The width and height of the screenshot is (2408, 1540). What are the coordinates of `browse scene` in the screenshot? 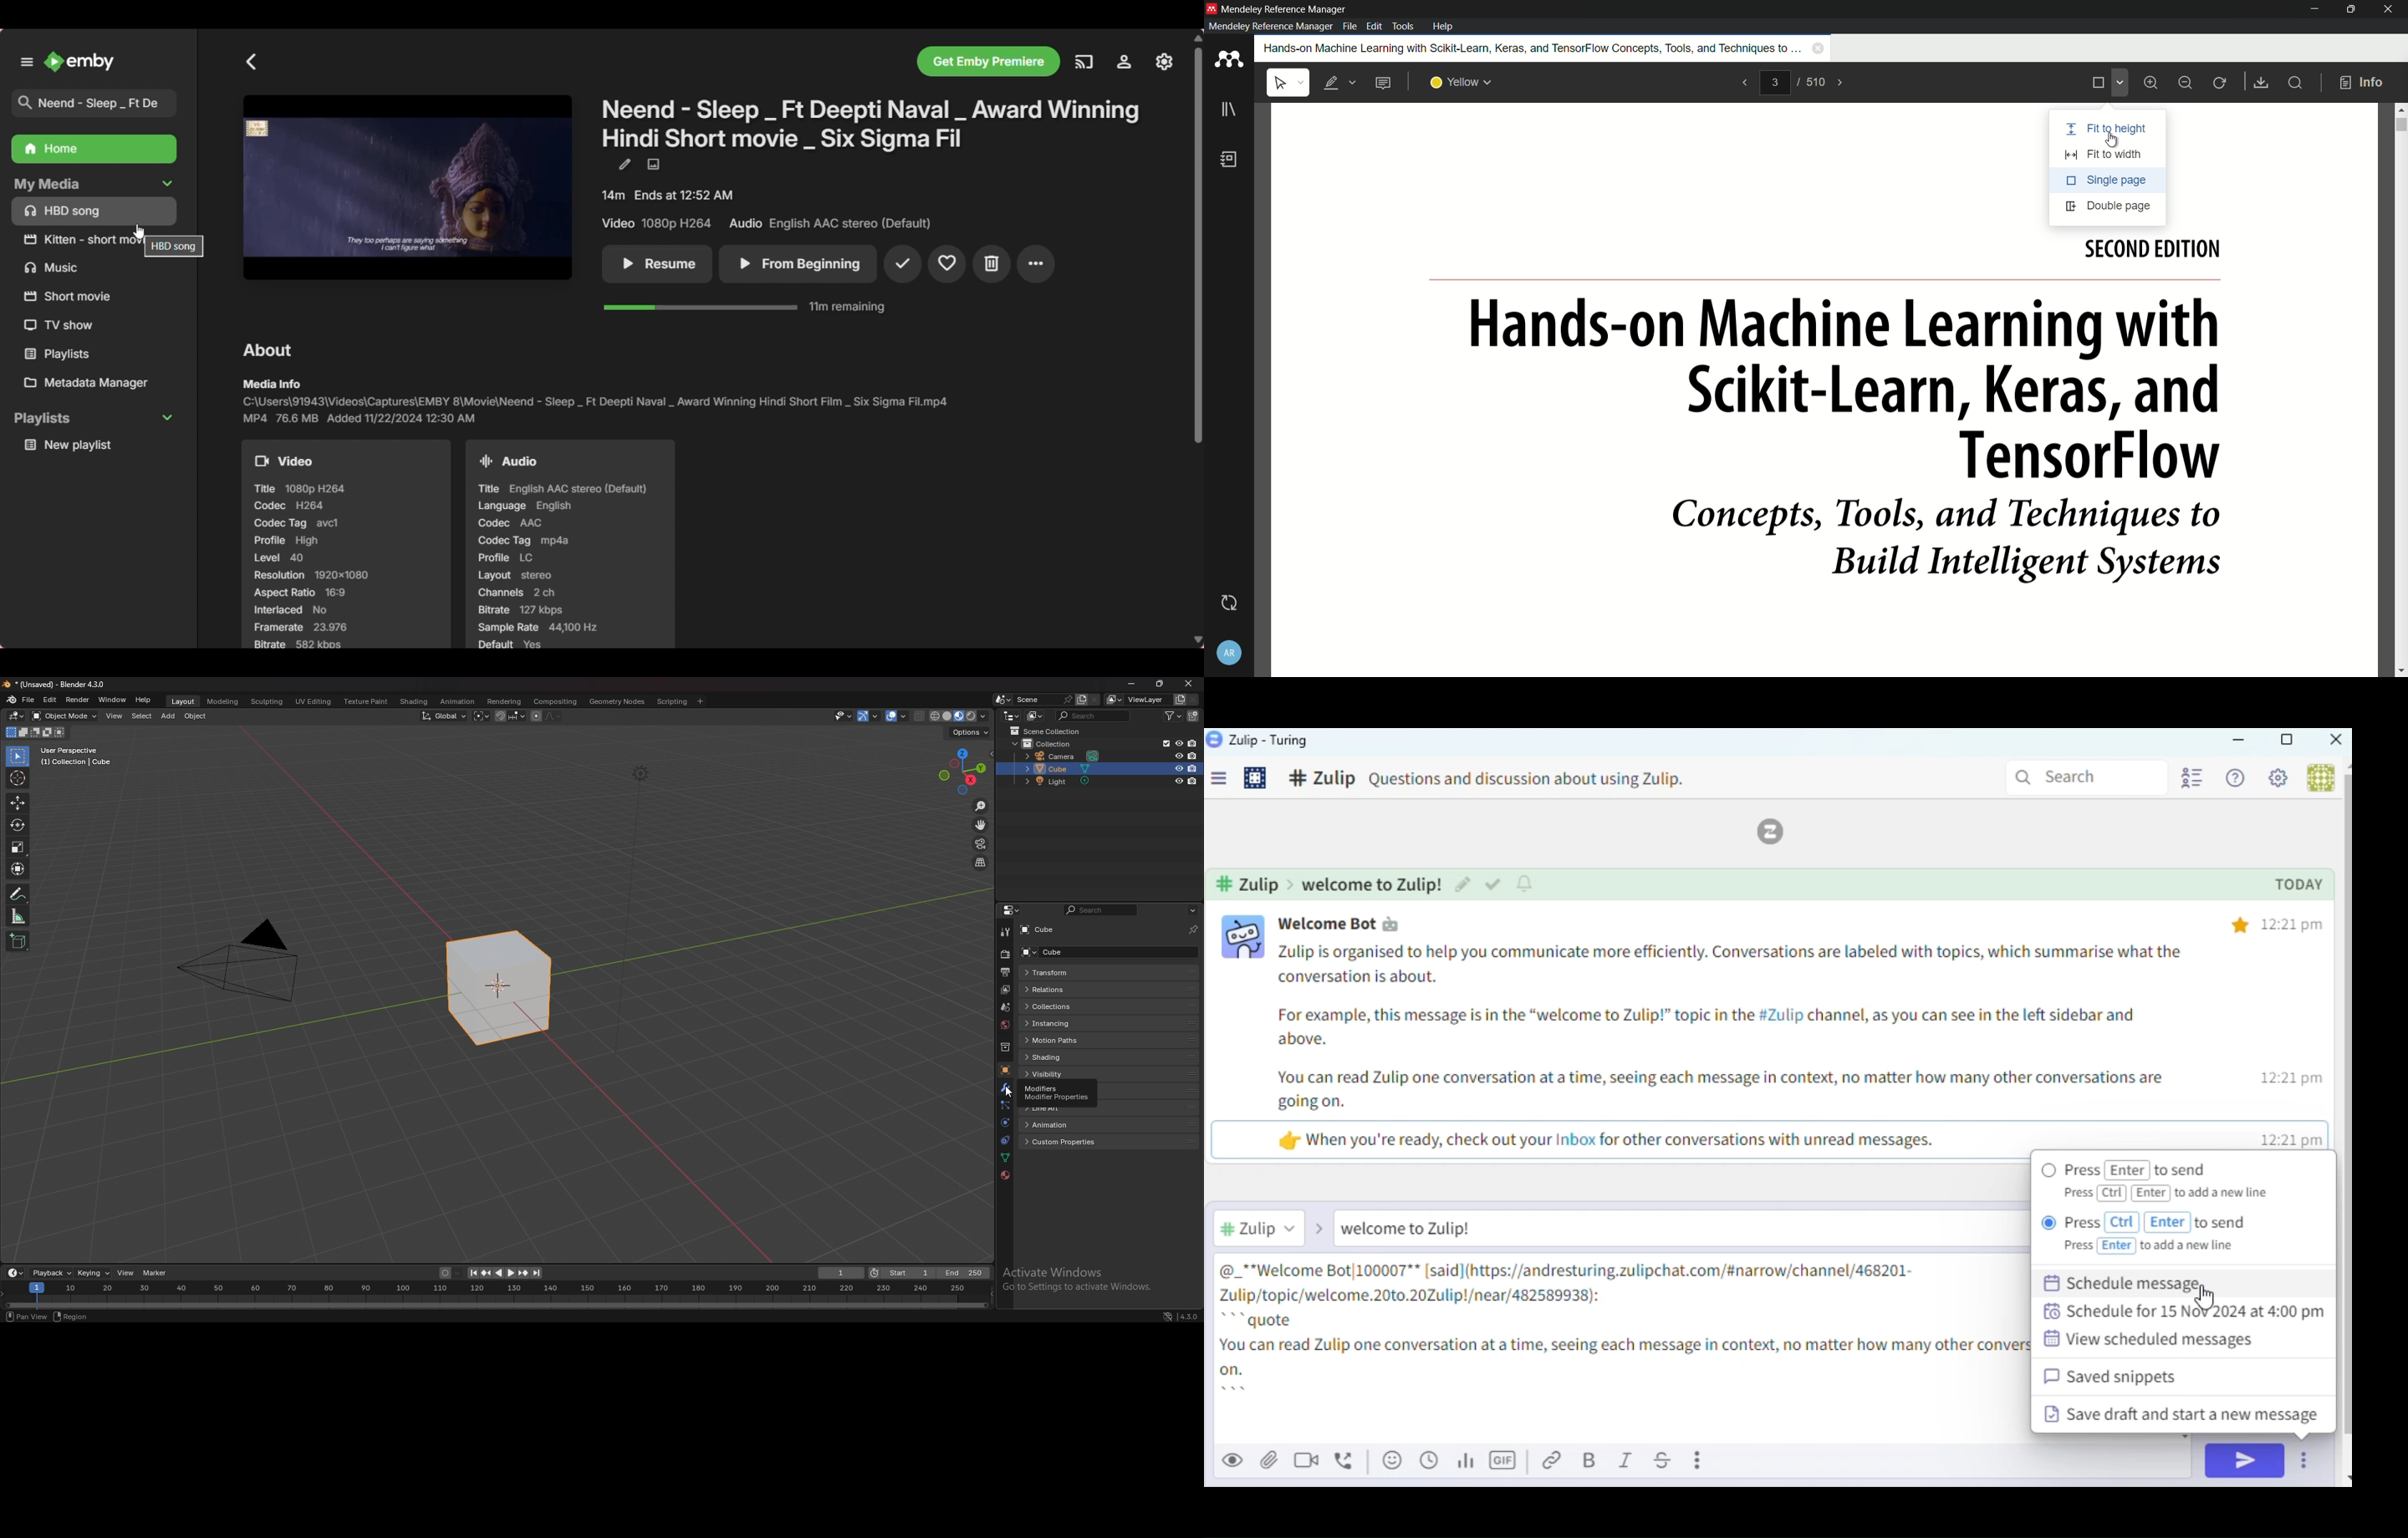 It's located at (1003, 700).